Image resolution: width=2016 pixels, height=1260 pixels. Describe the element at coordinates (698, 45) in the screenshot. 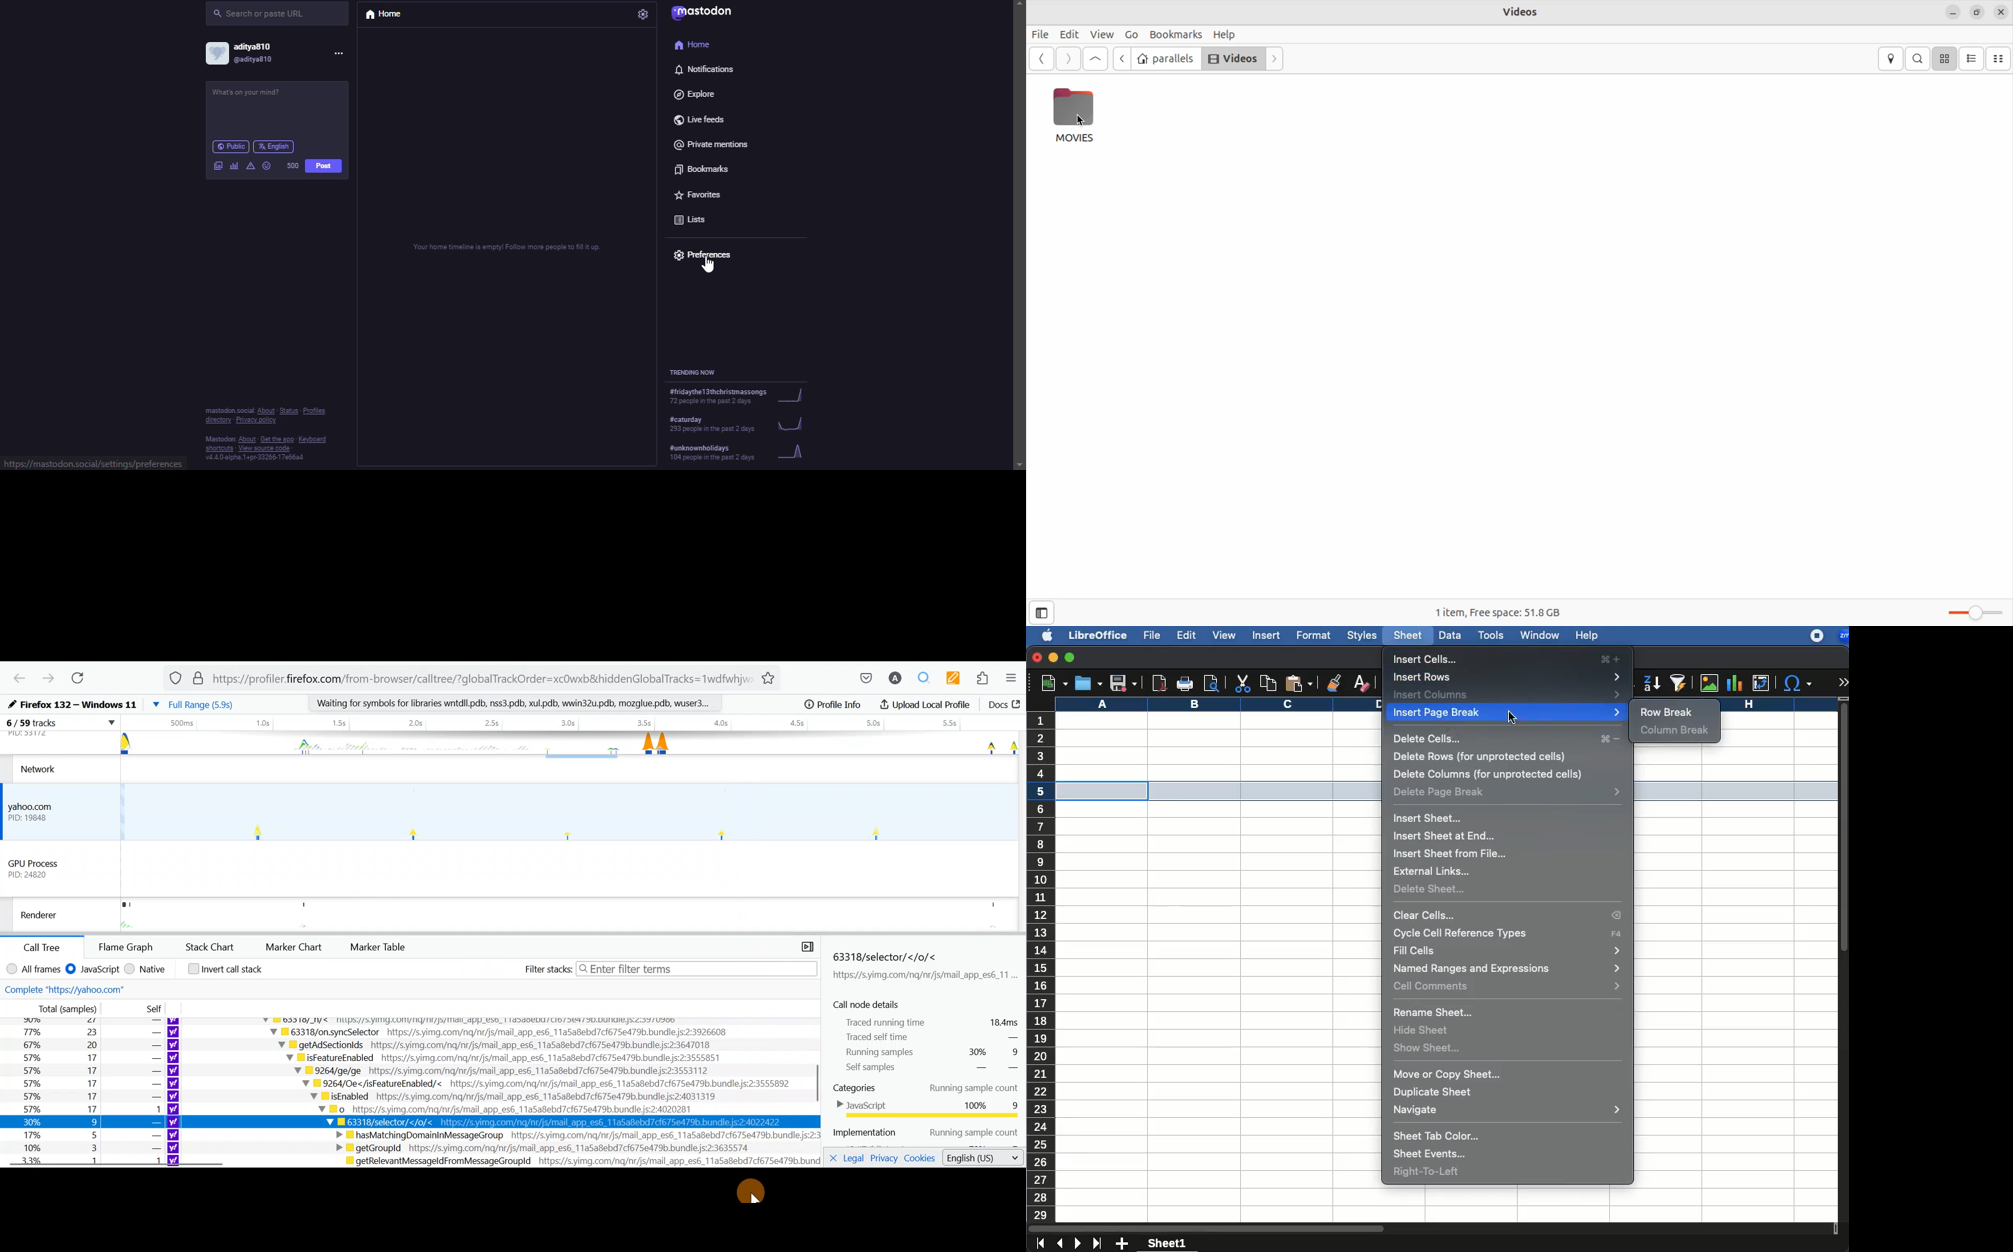

I see `home` at that location.